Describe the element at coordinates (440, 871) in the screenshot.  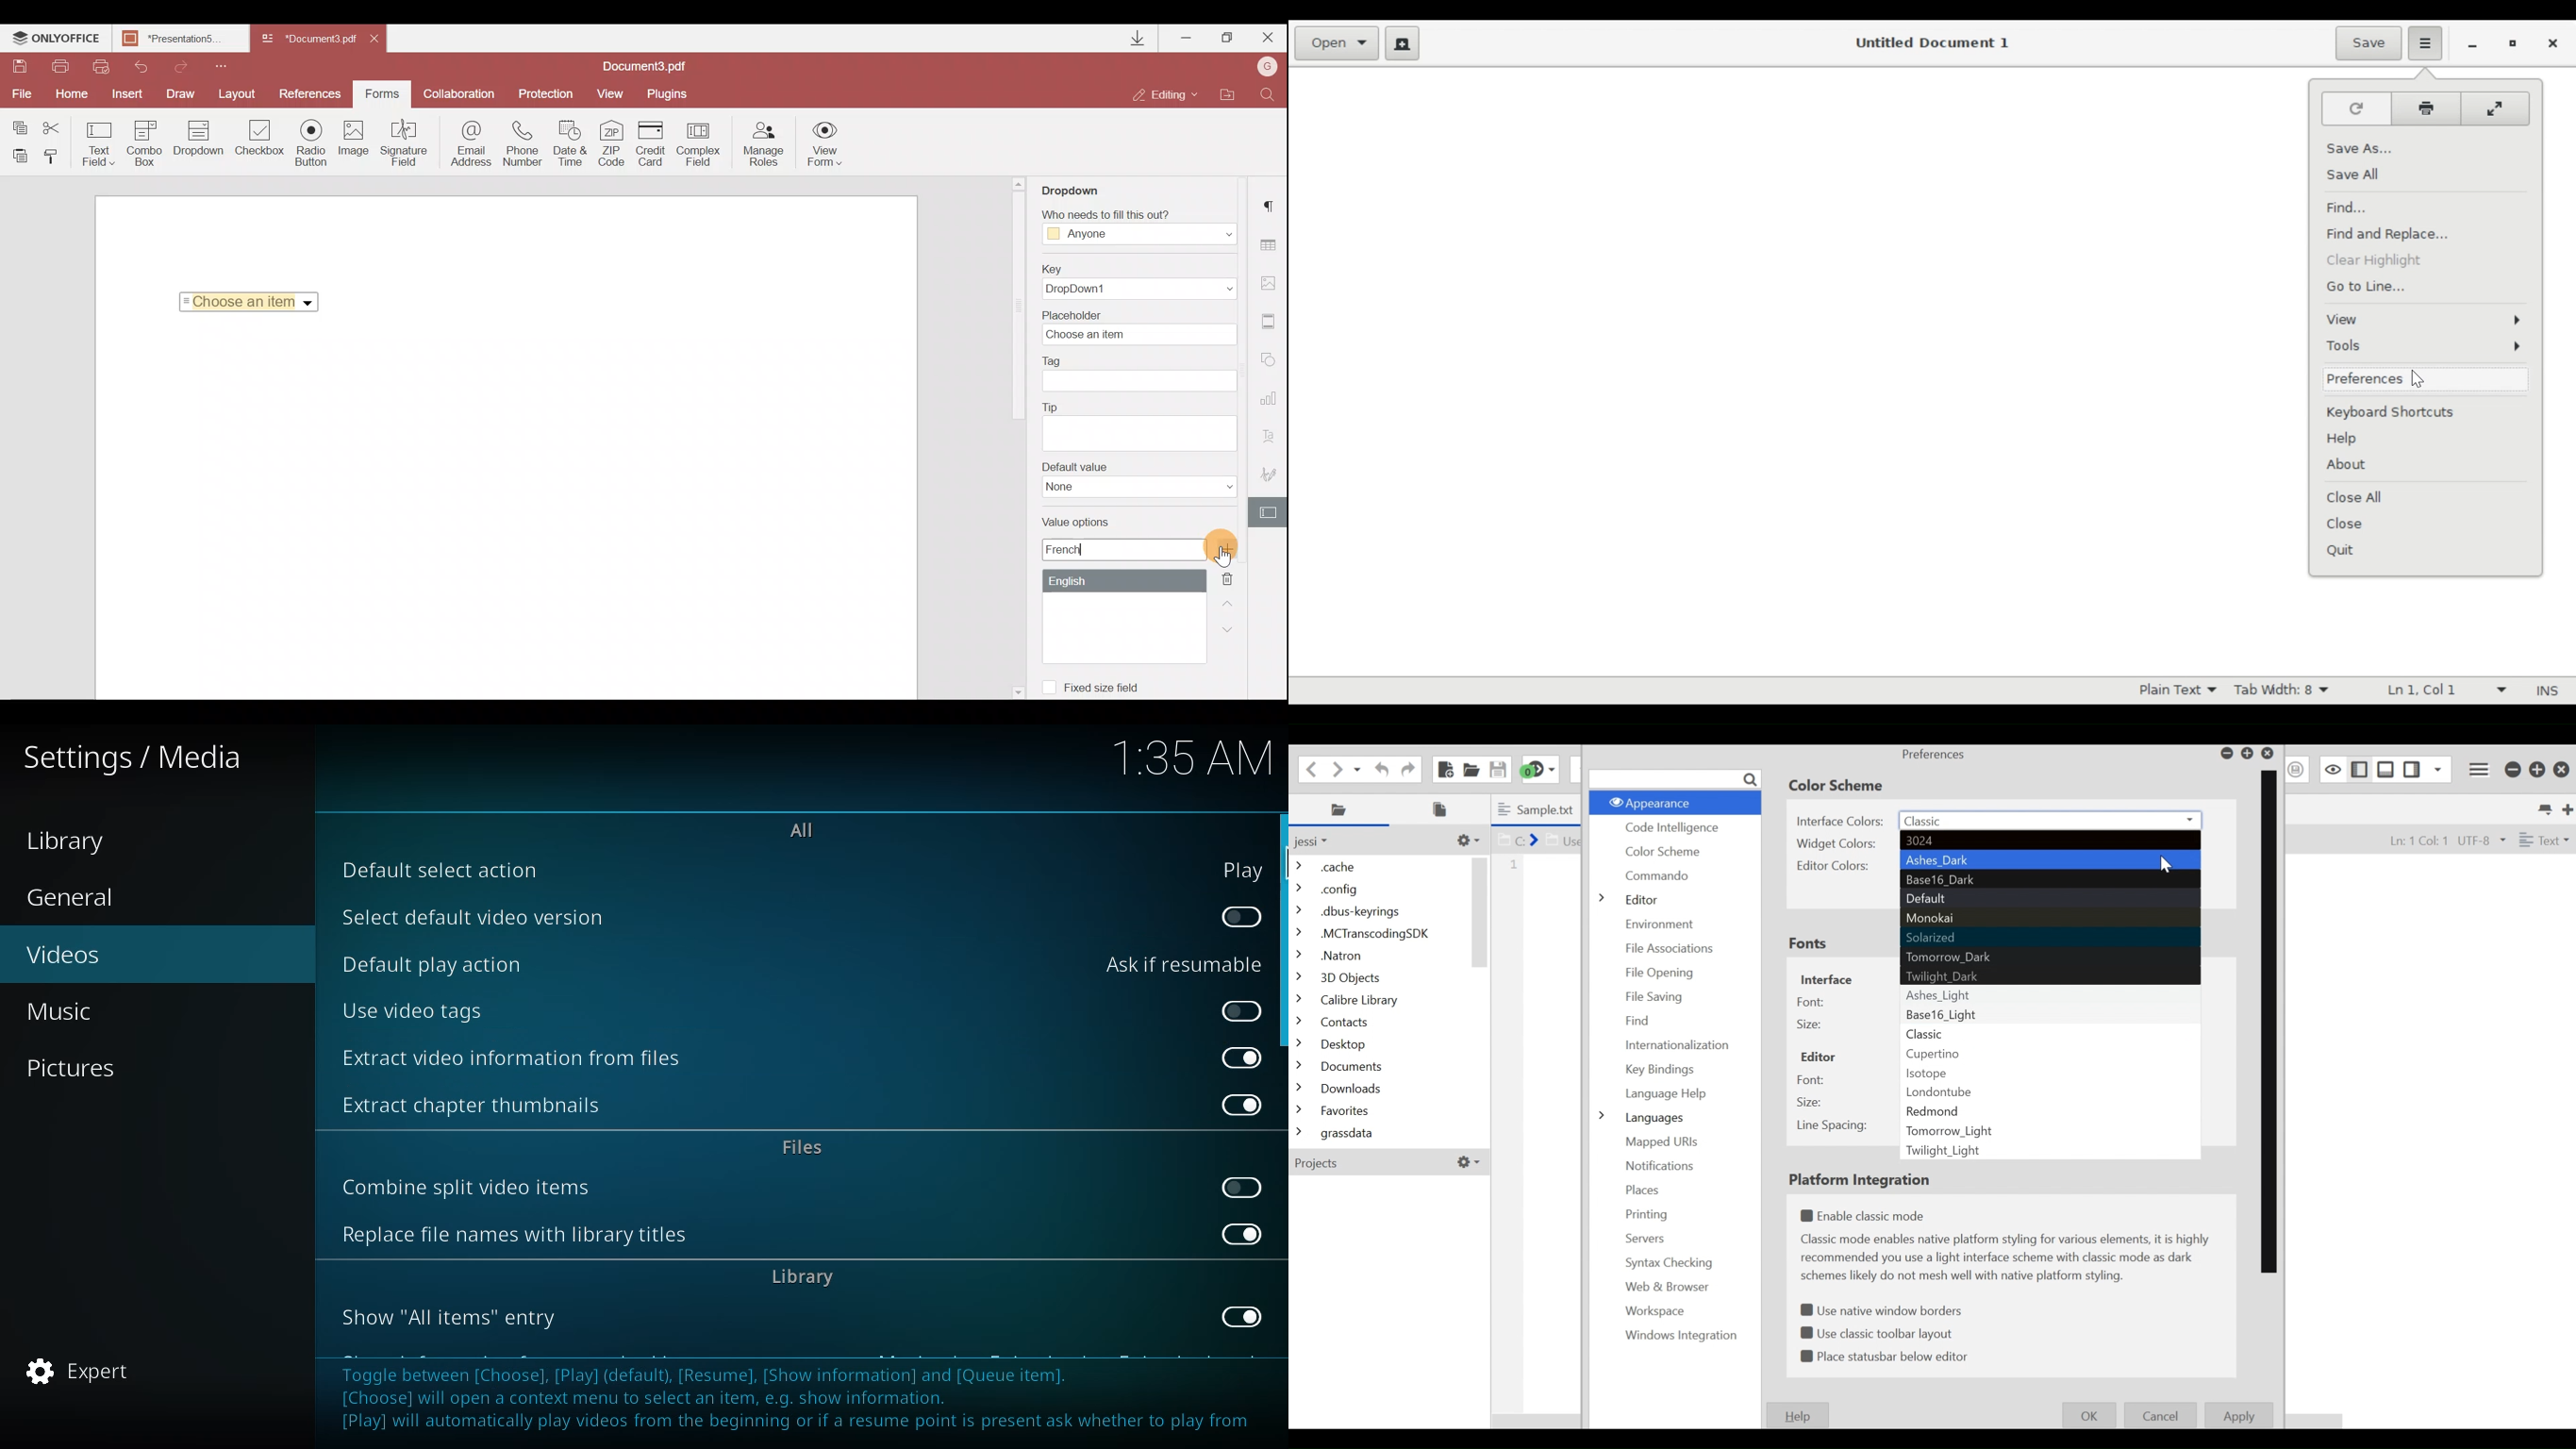
I see `default select action` at that location.